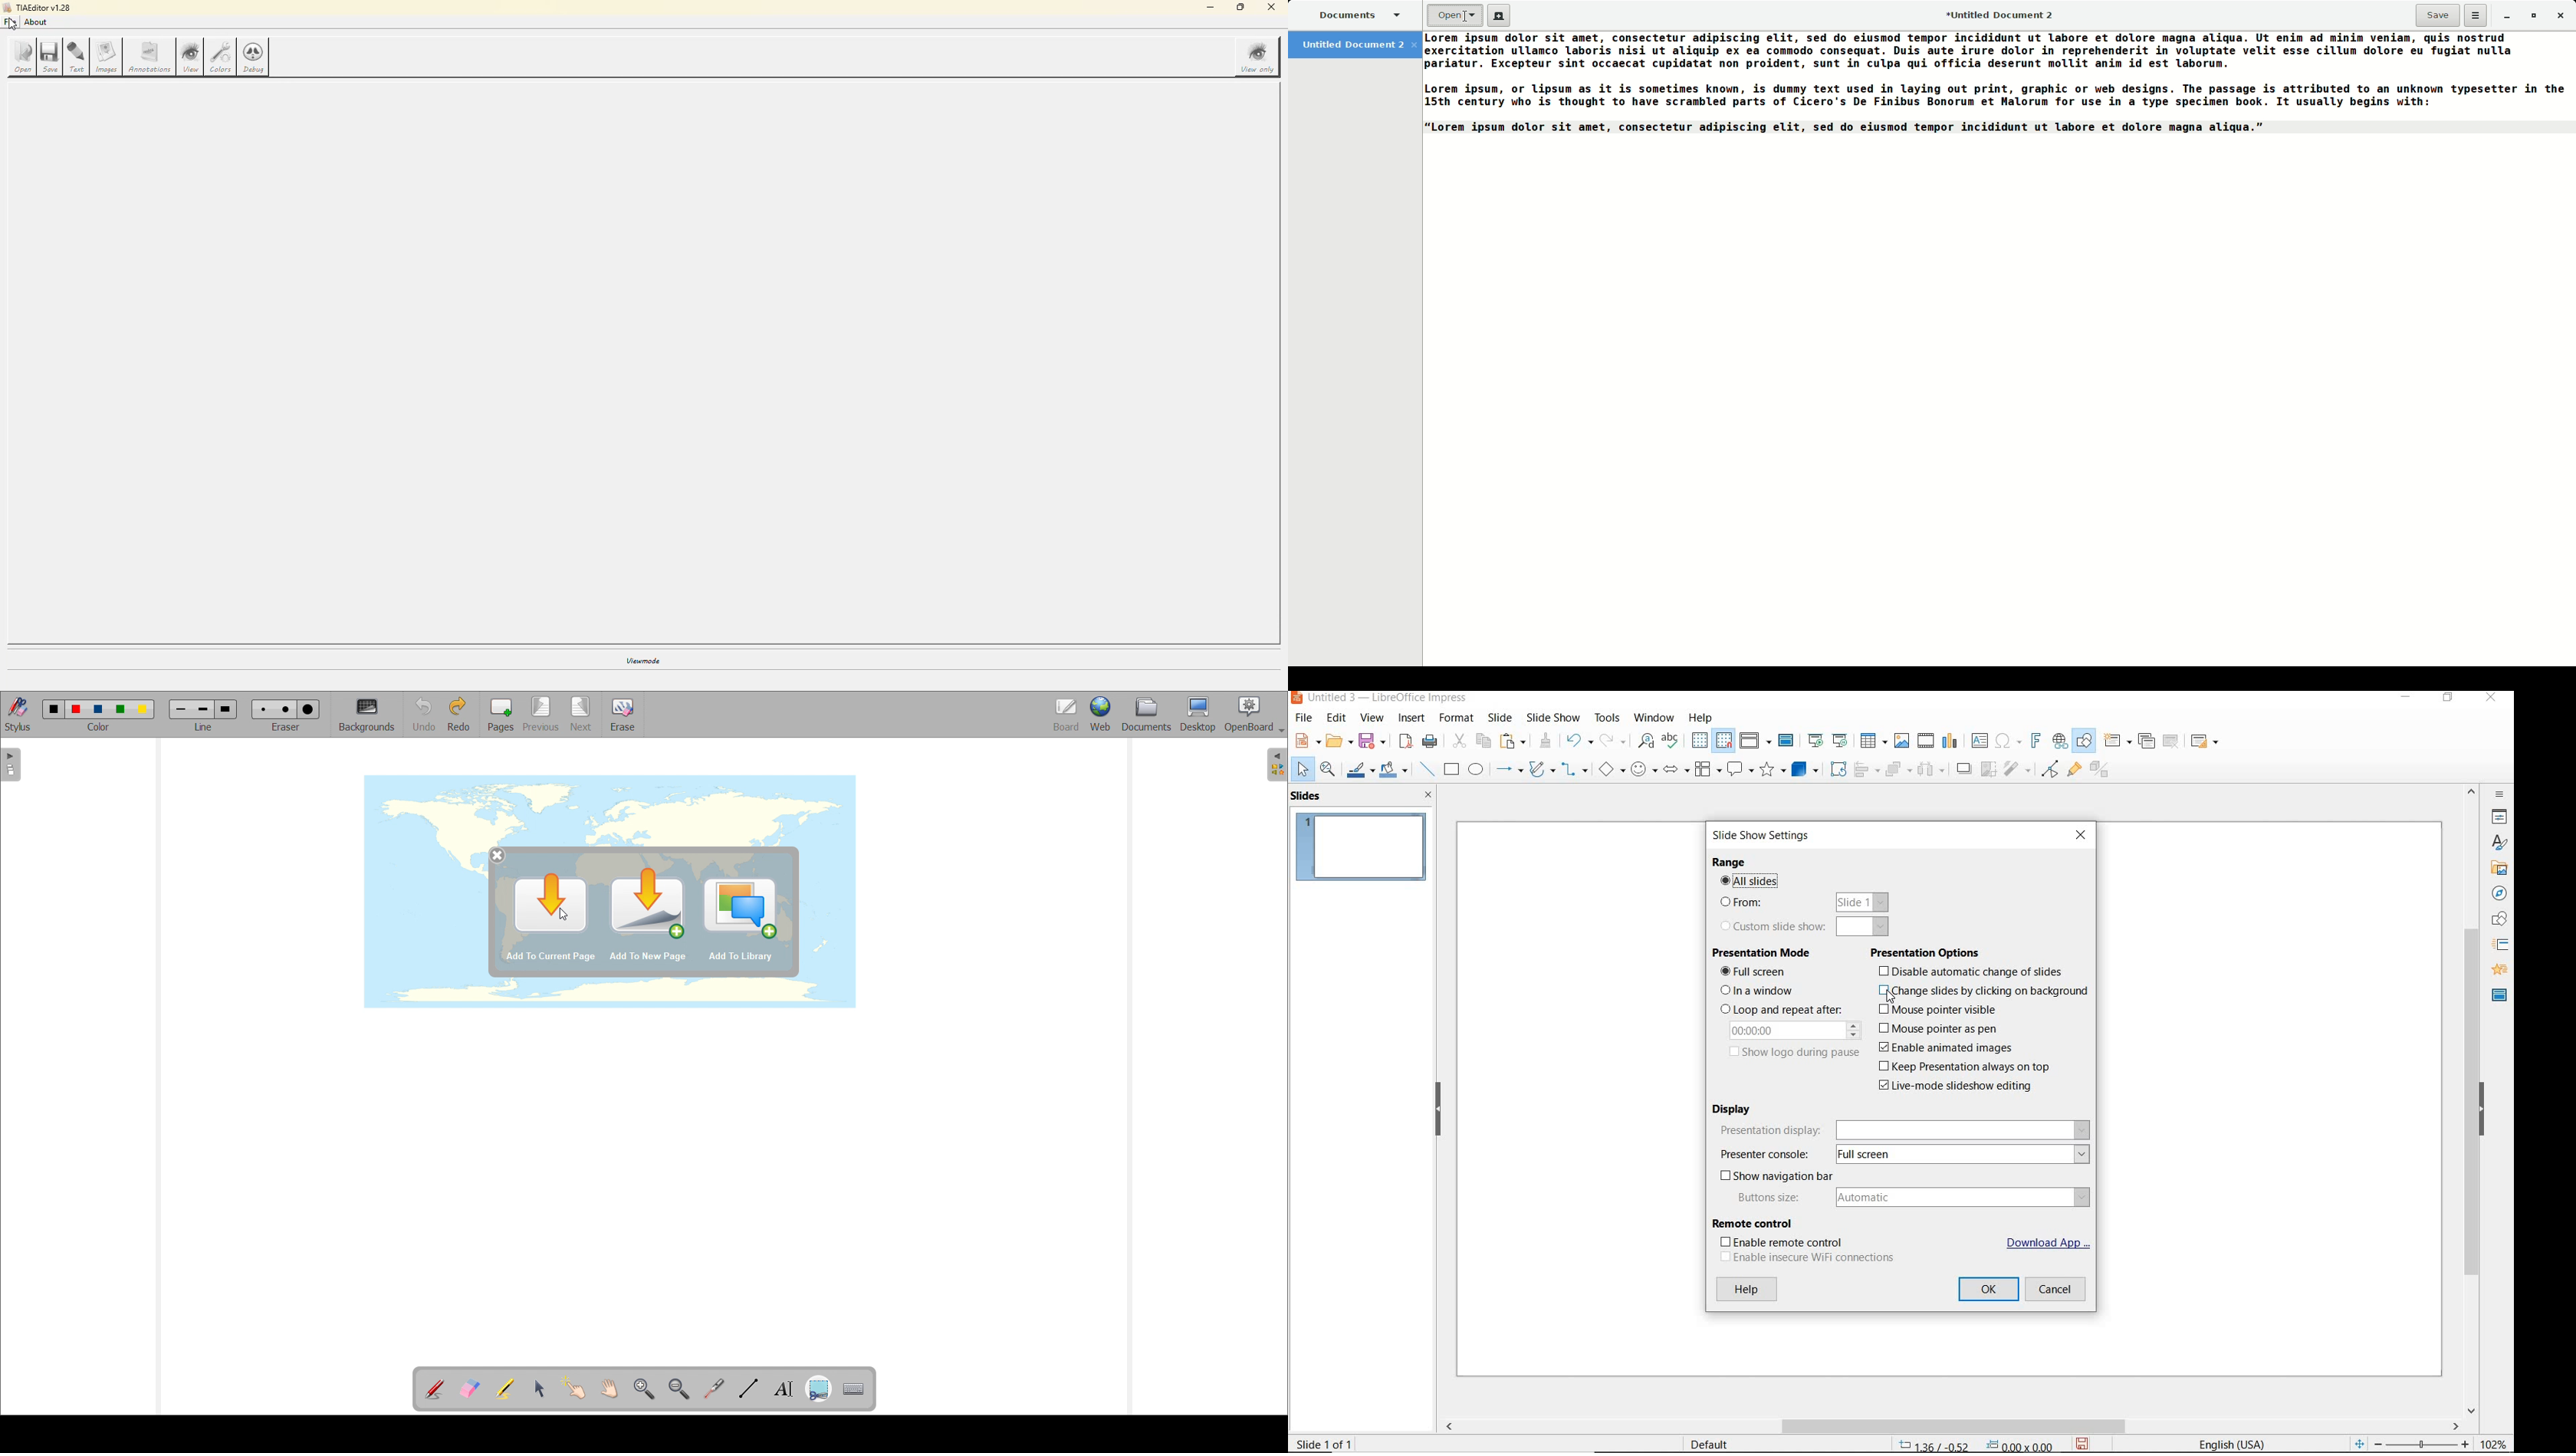 The height and width of the screenshot is (1456, 2576). Describe the element at coordinates (1965, 1068) in the screenshot. I see `keep presentation always on top` at that location.